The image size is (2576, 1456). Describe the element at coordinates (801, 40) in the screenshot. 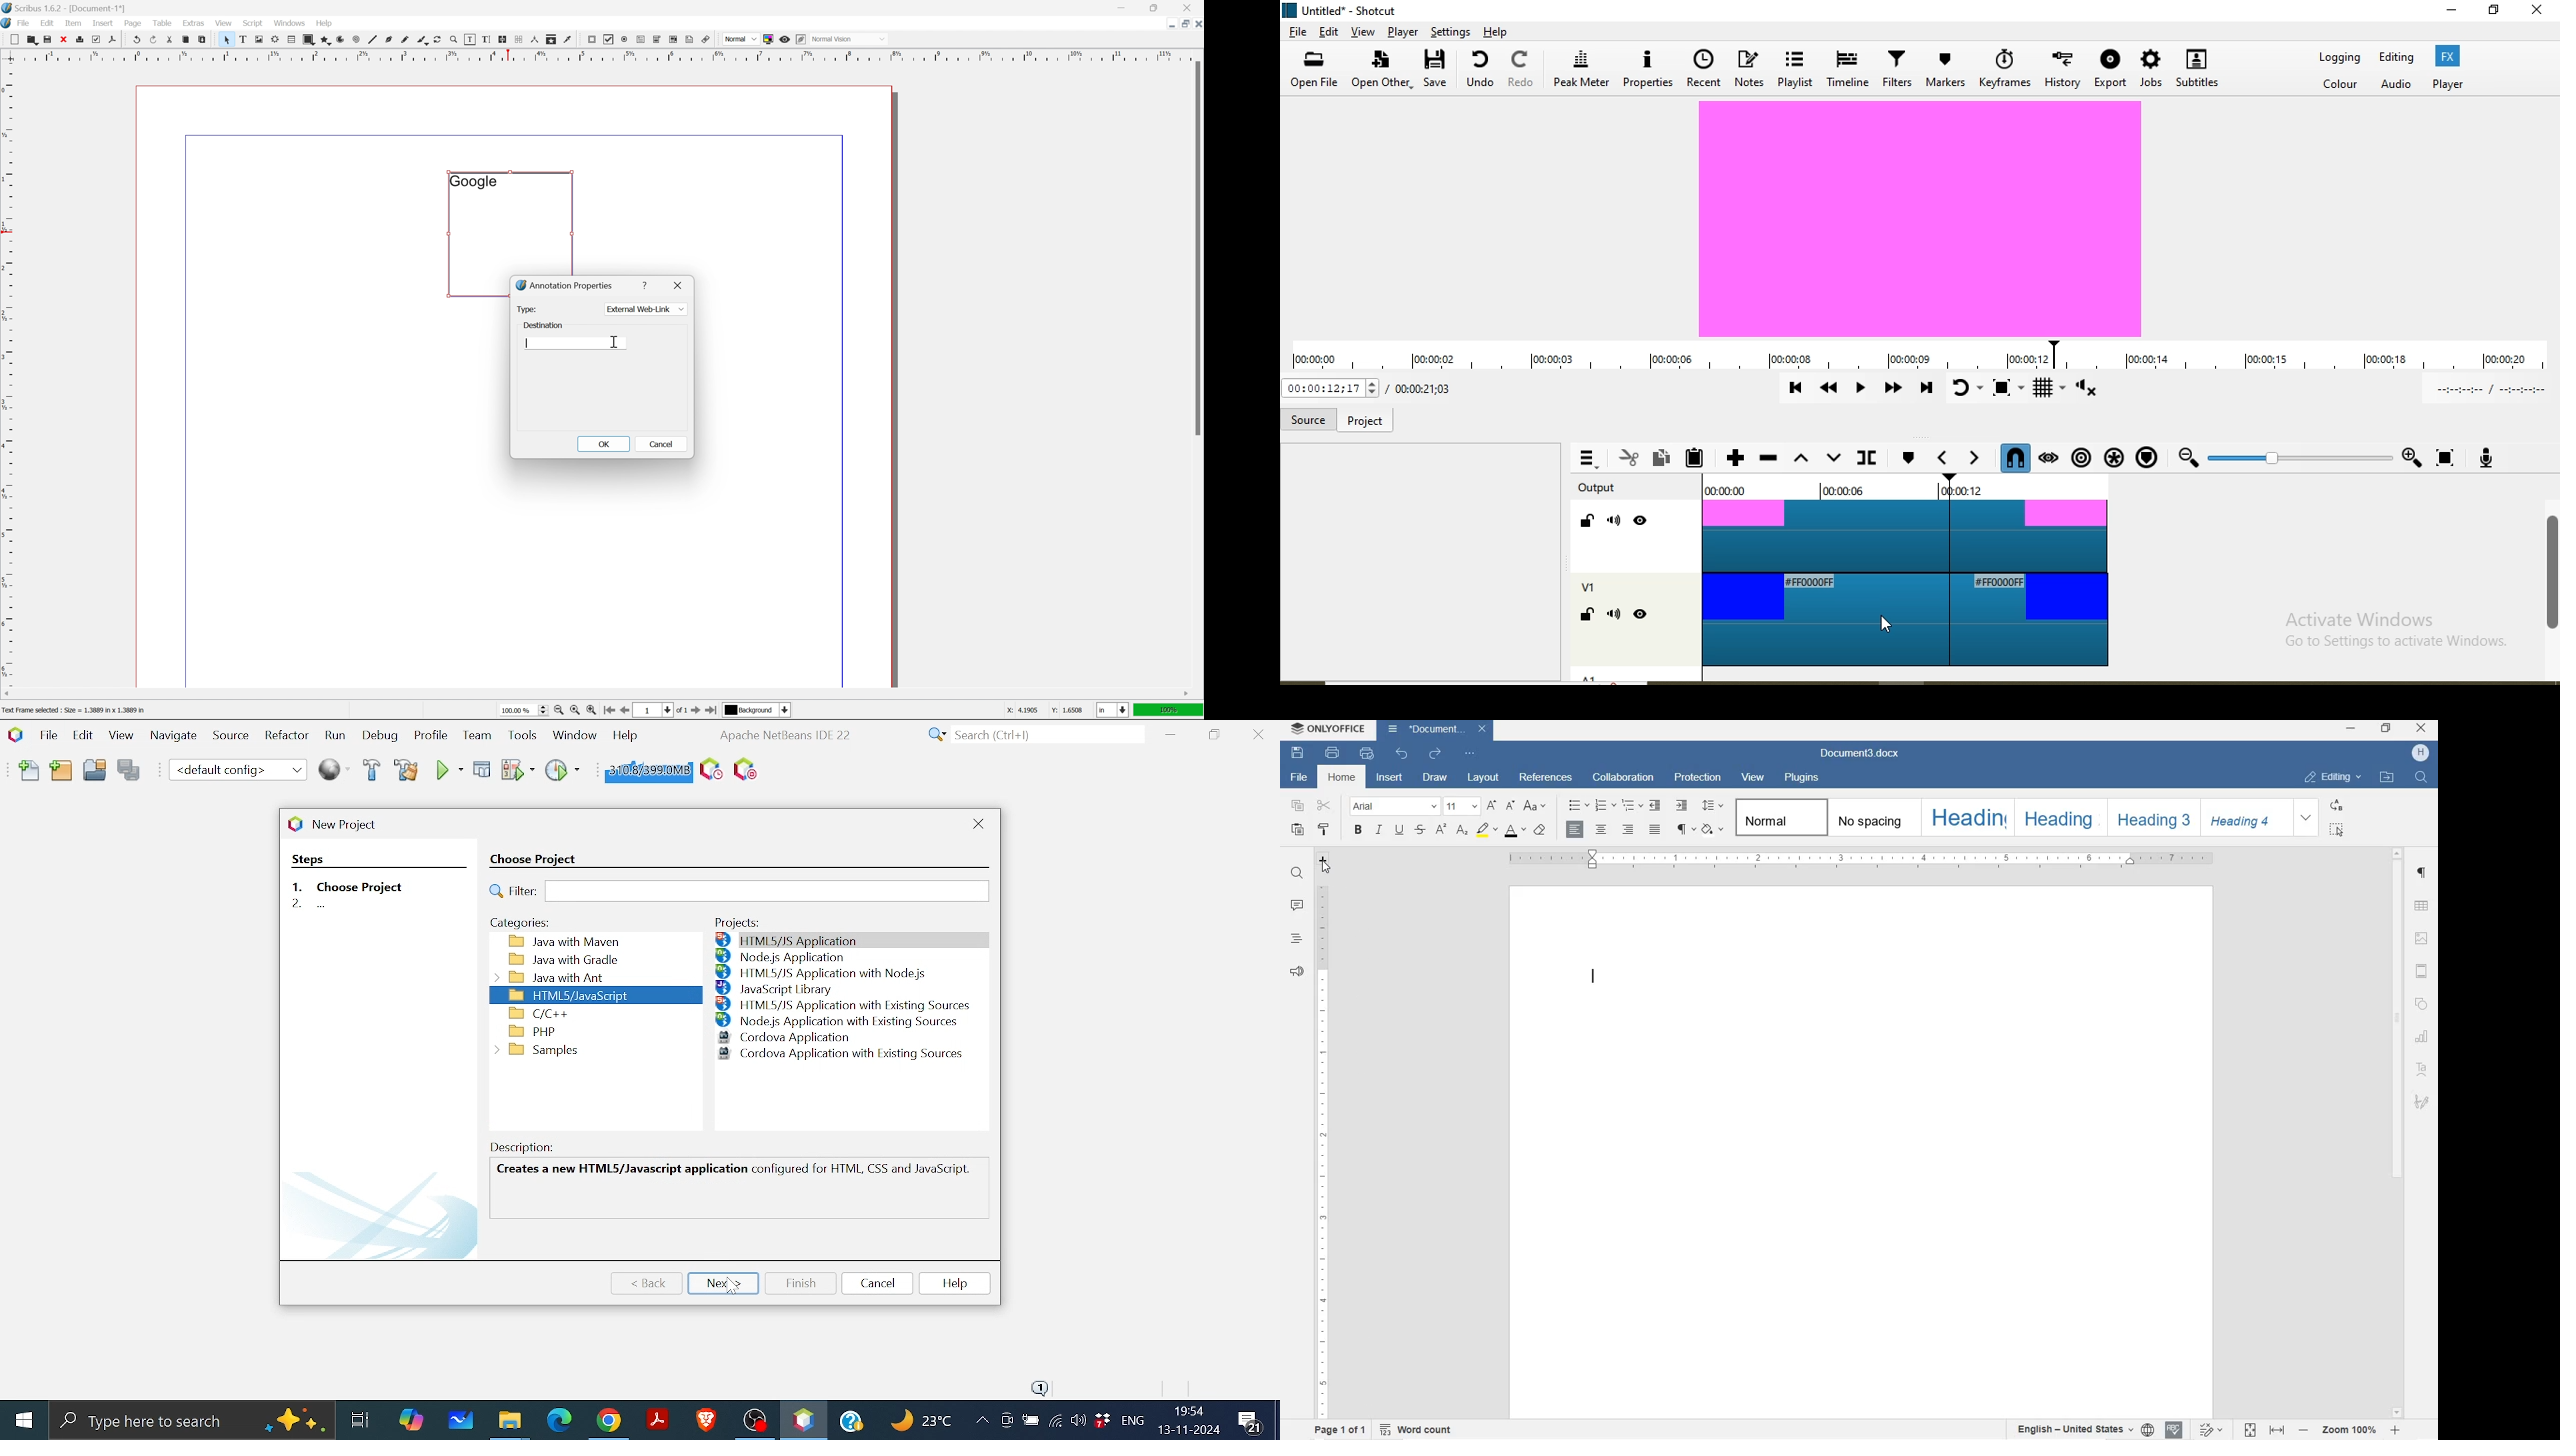

I see `edit in preview mode` at that location.